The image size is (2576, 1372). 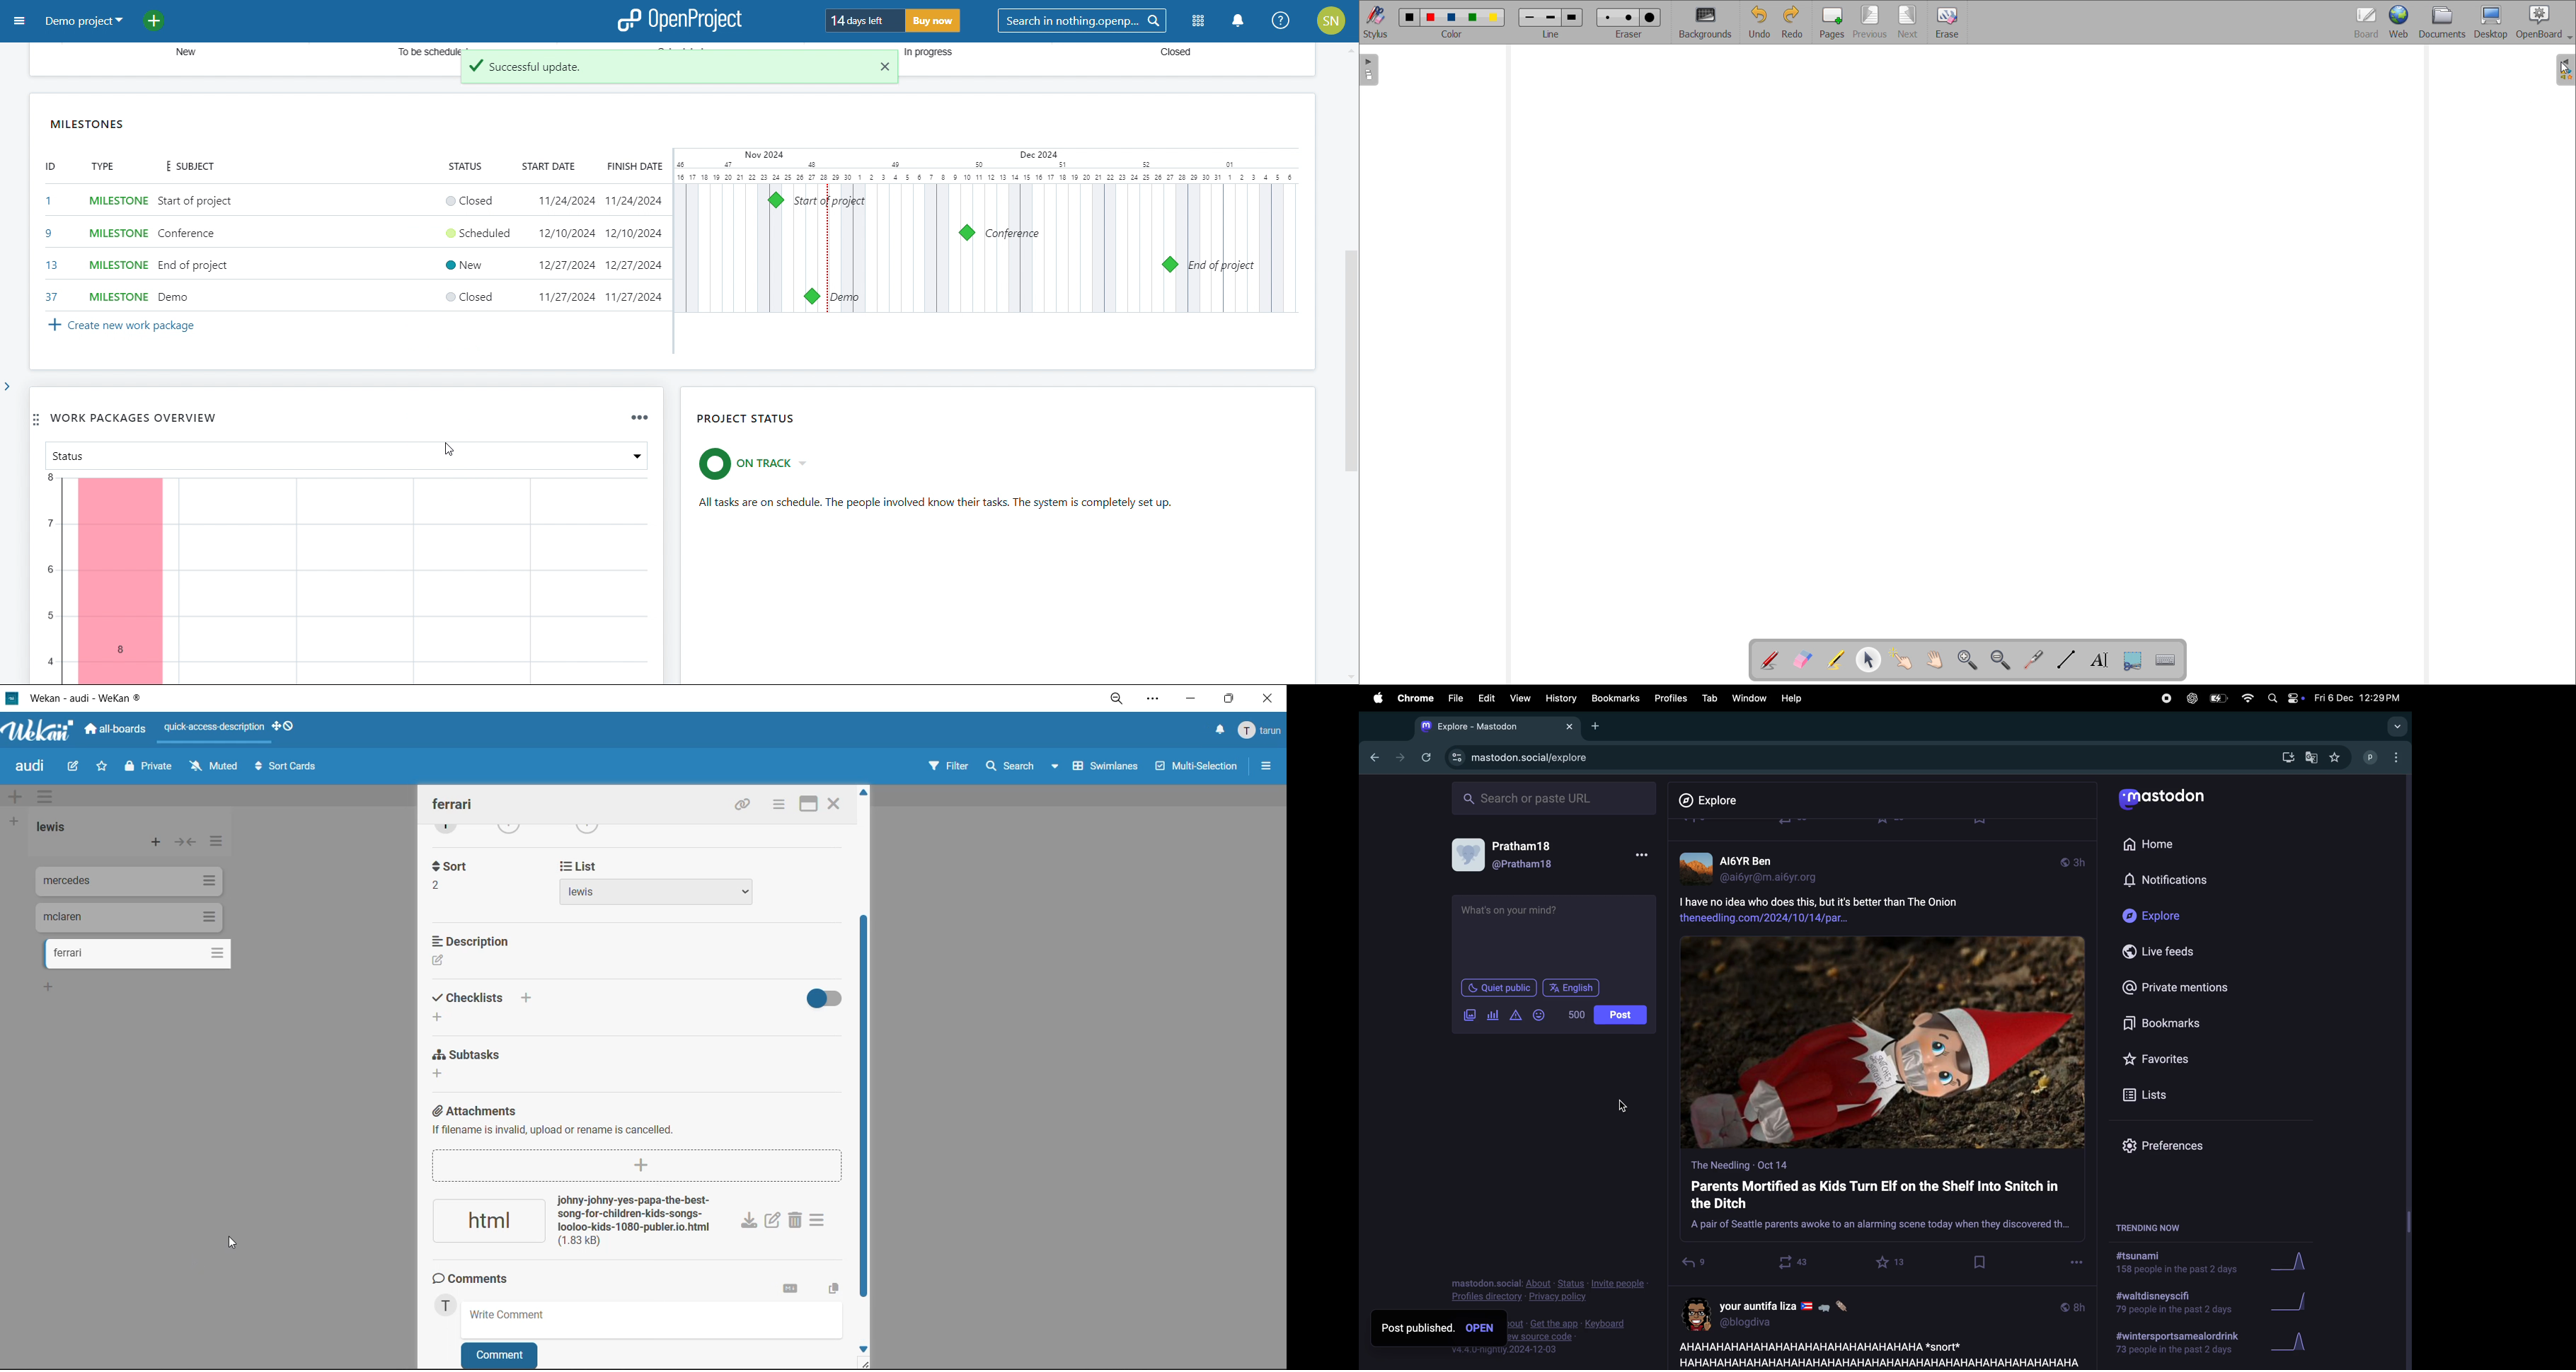 I want to click on close, so click(x=833, y=806).